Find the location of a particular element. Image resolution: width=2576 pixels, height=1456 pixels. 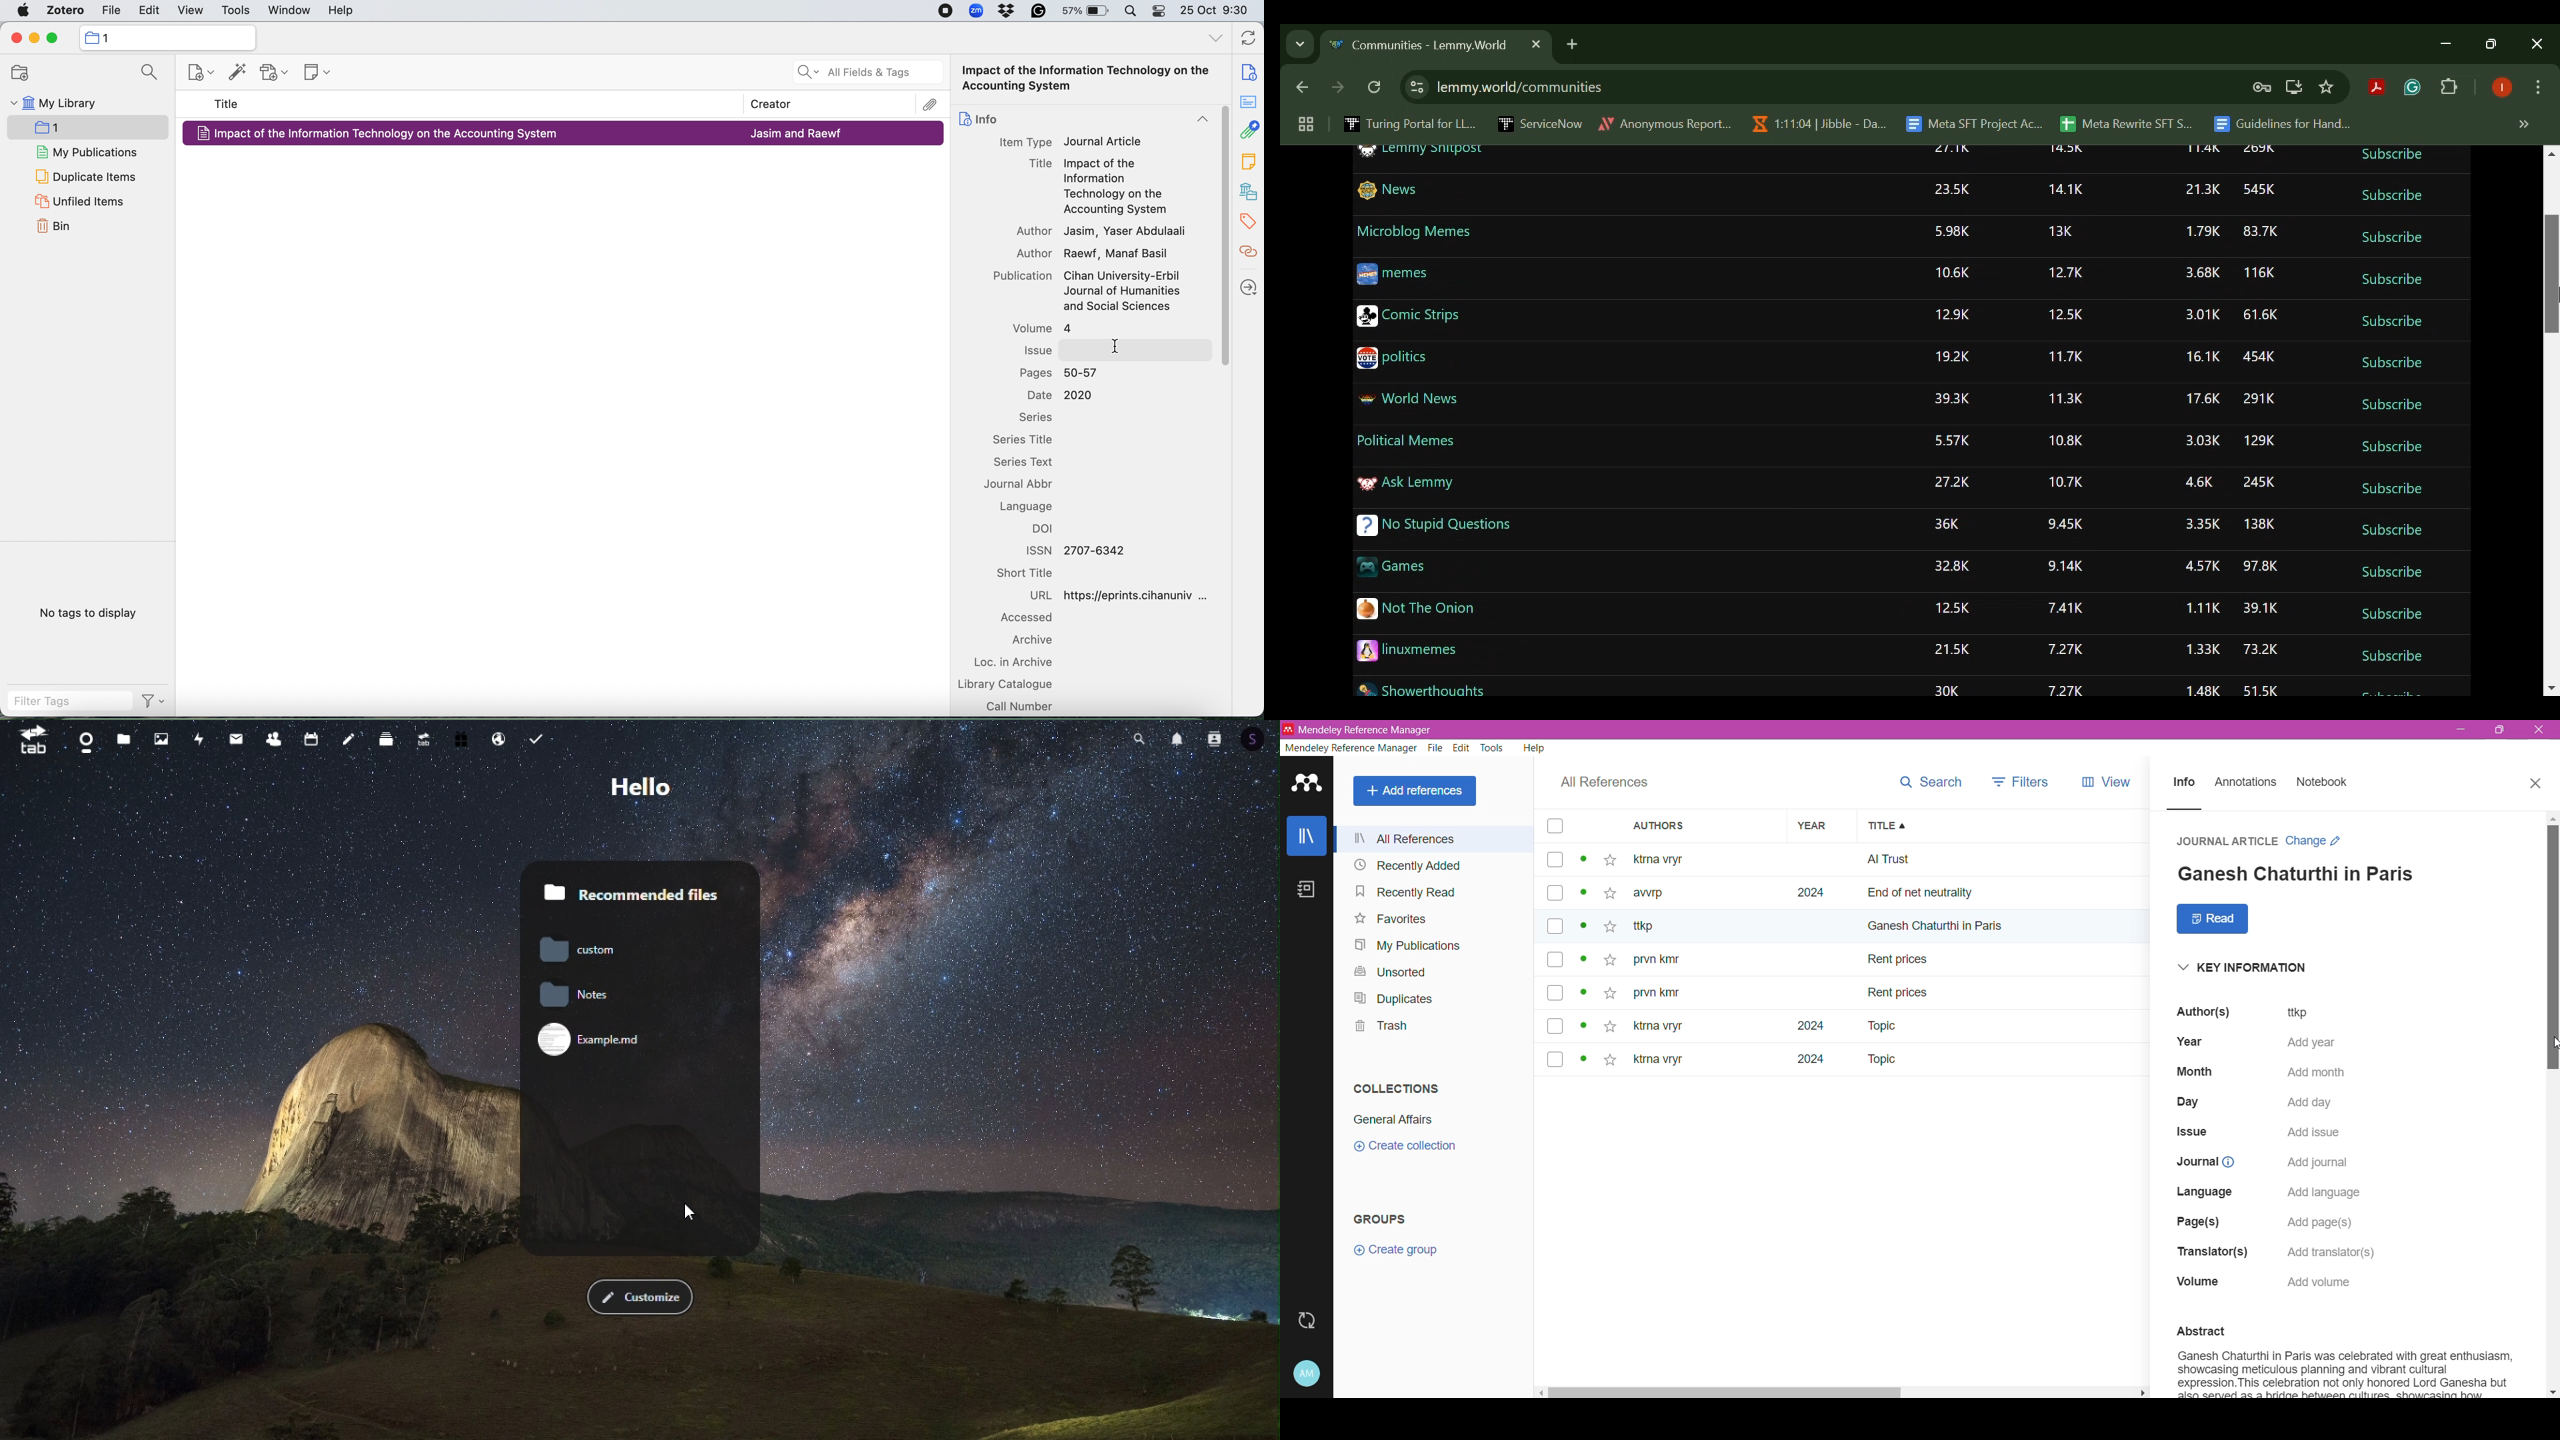

recommended files is located at coordinates (641, 882).